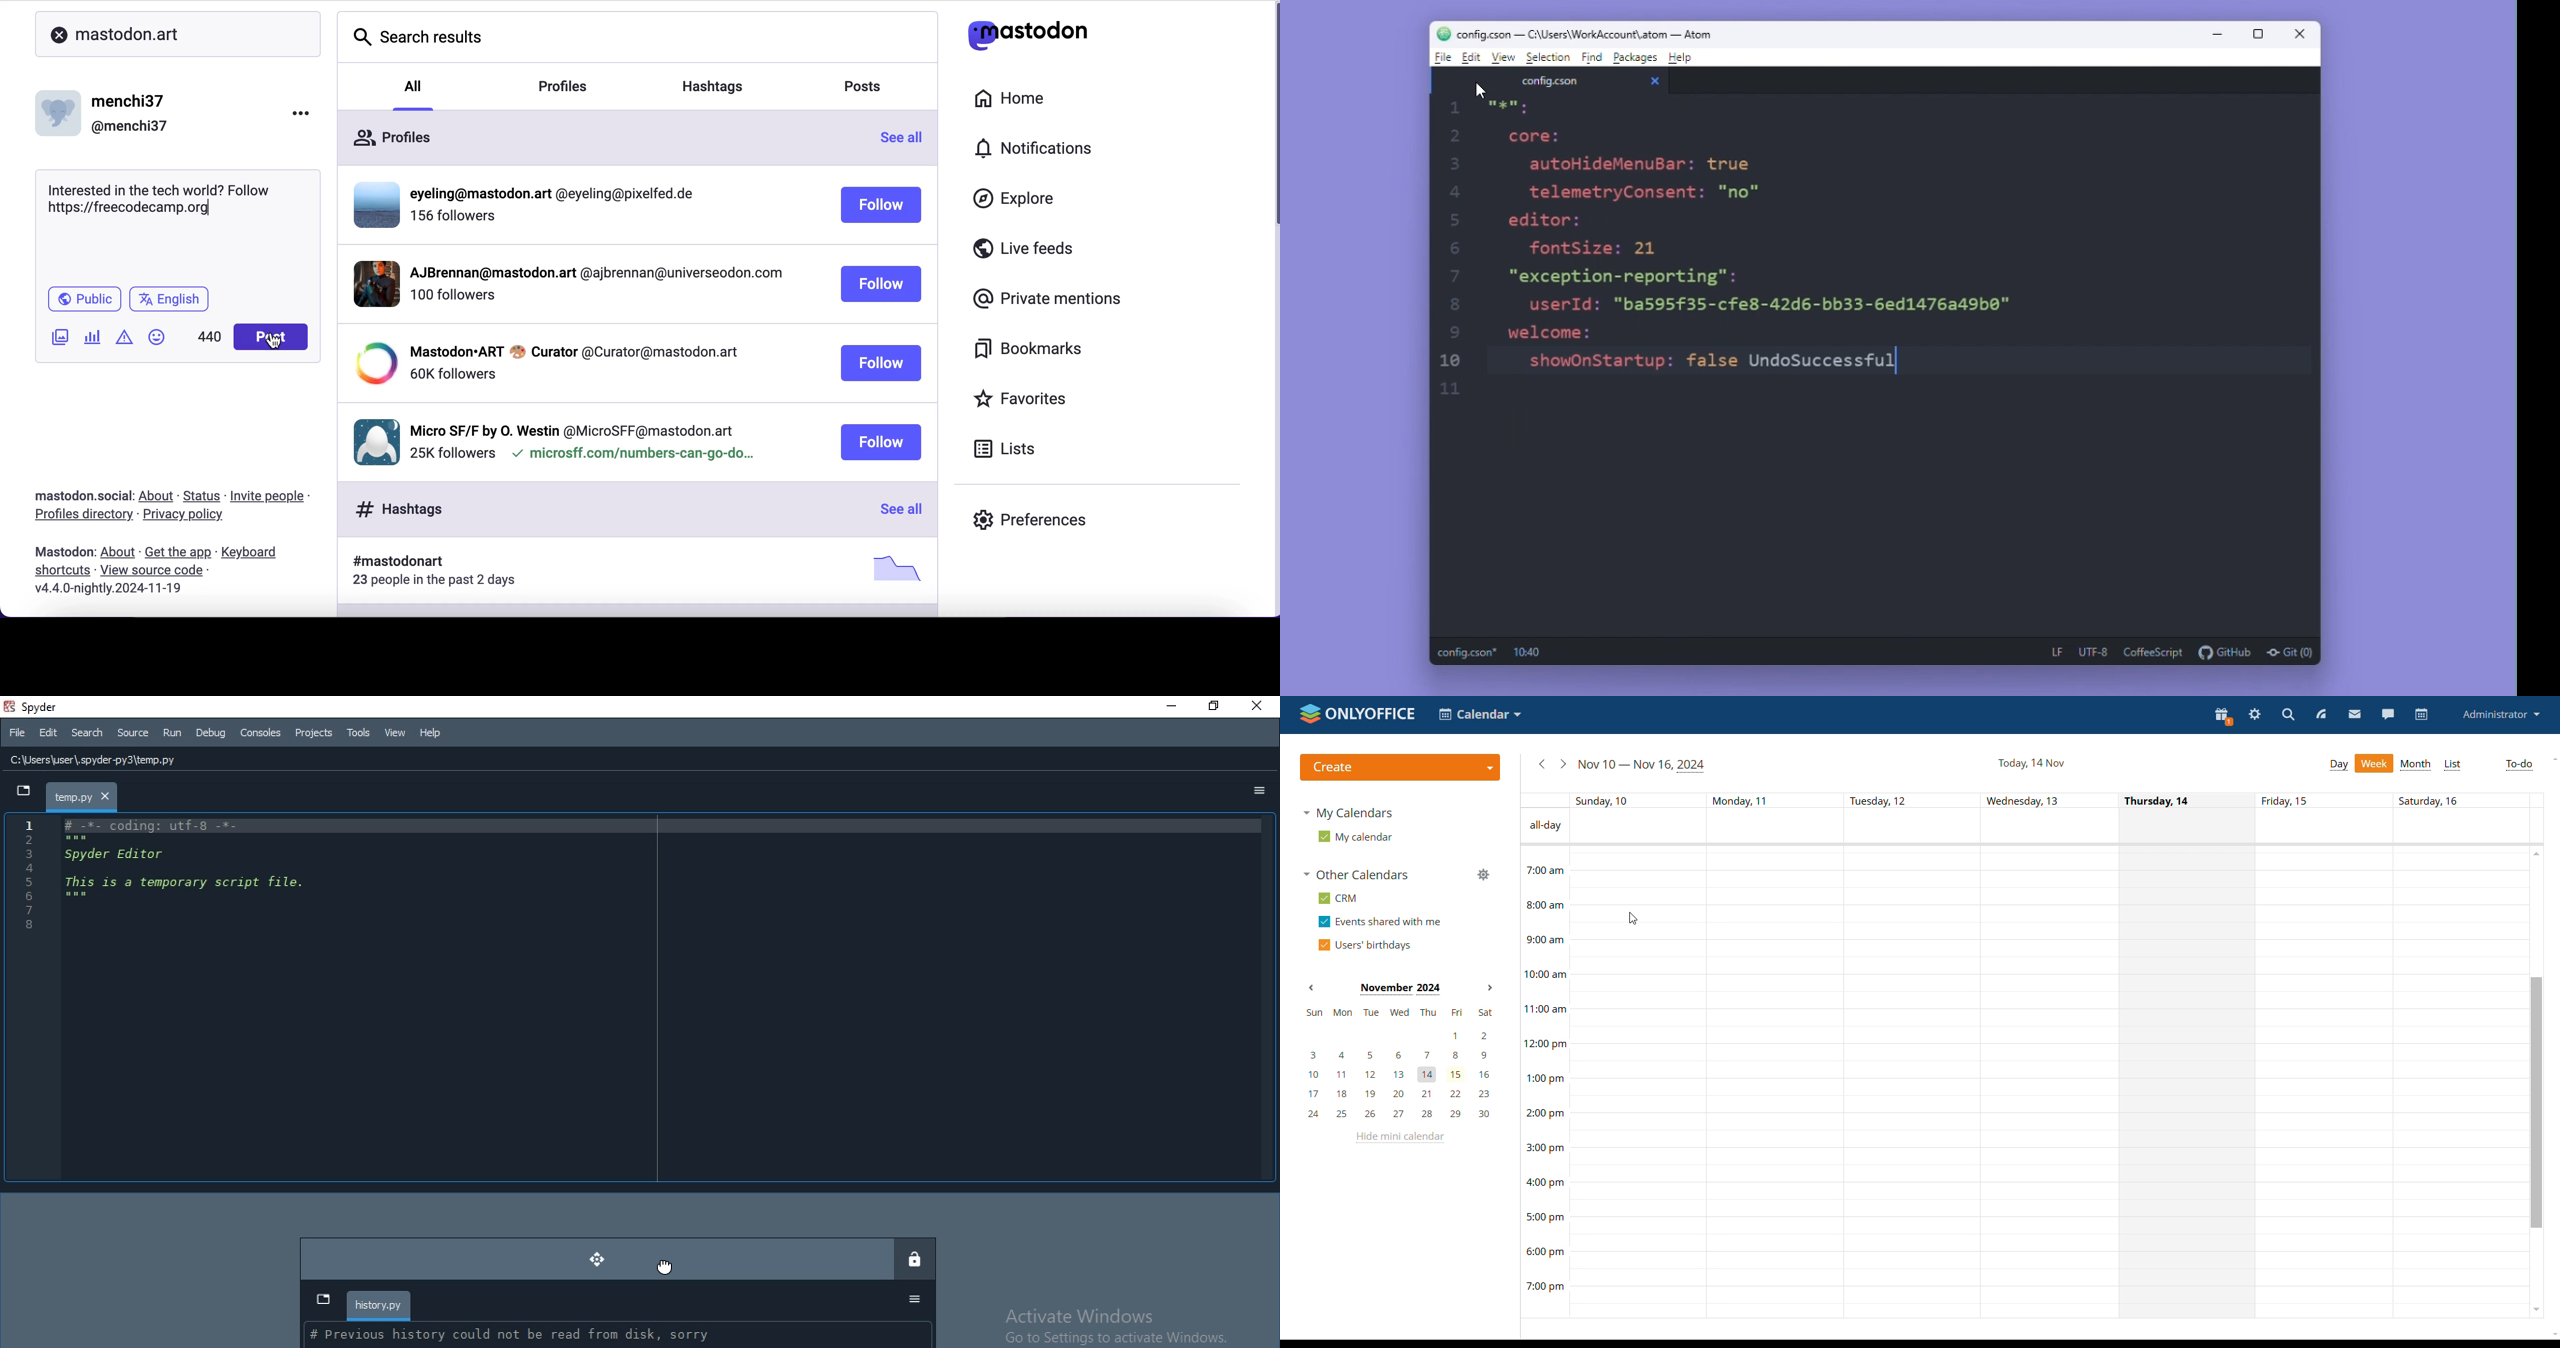 Image resolution: width=2576 pixels, height=1372 pixels. Describe the element at coordinates (275, 343) in the screenshot. I see `cursor` at that location.